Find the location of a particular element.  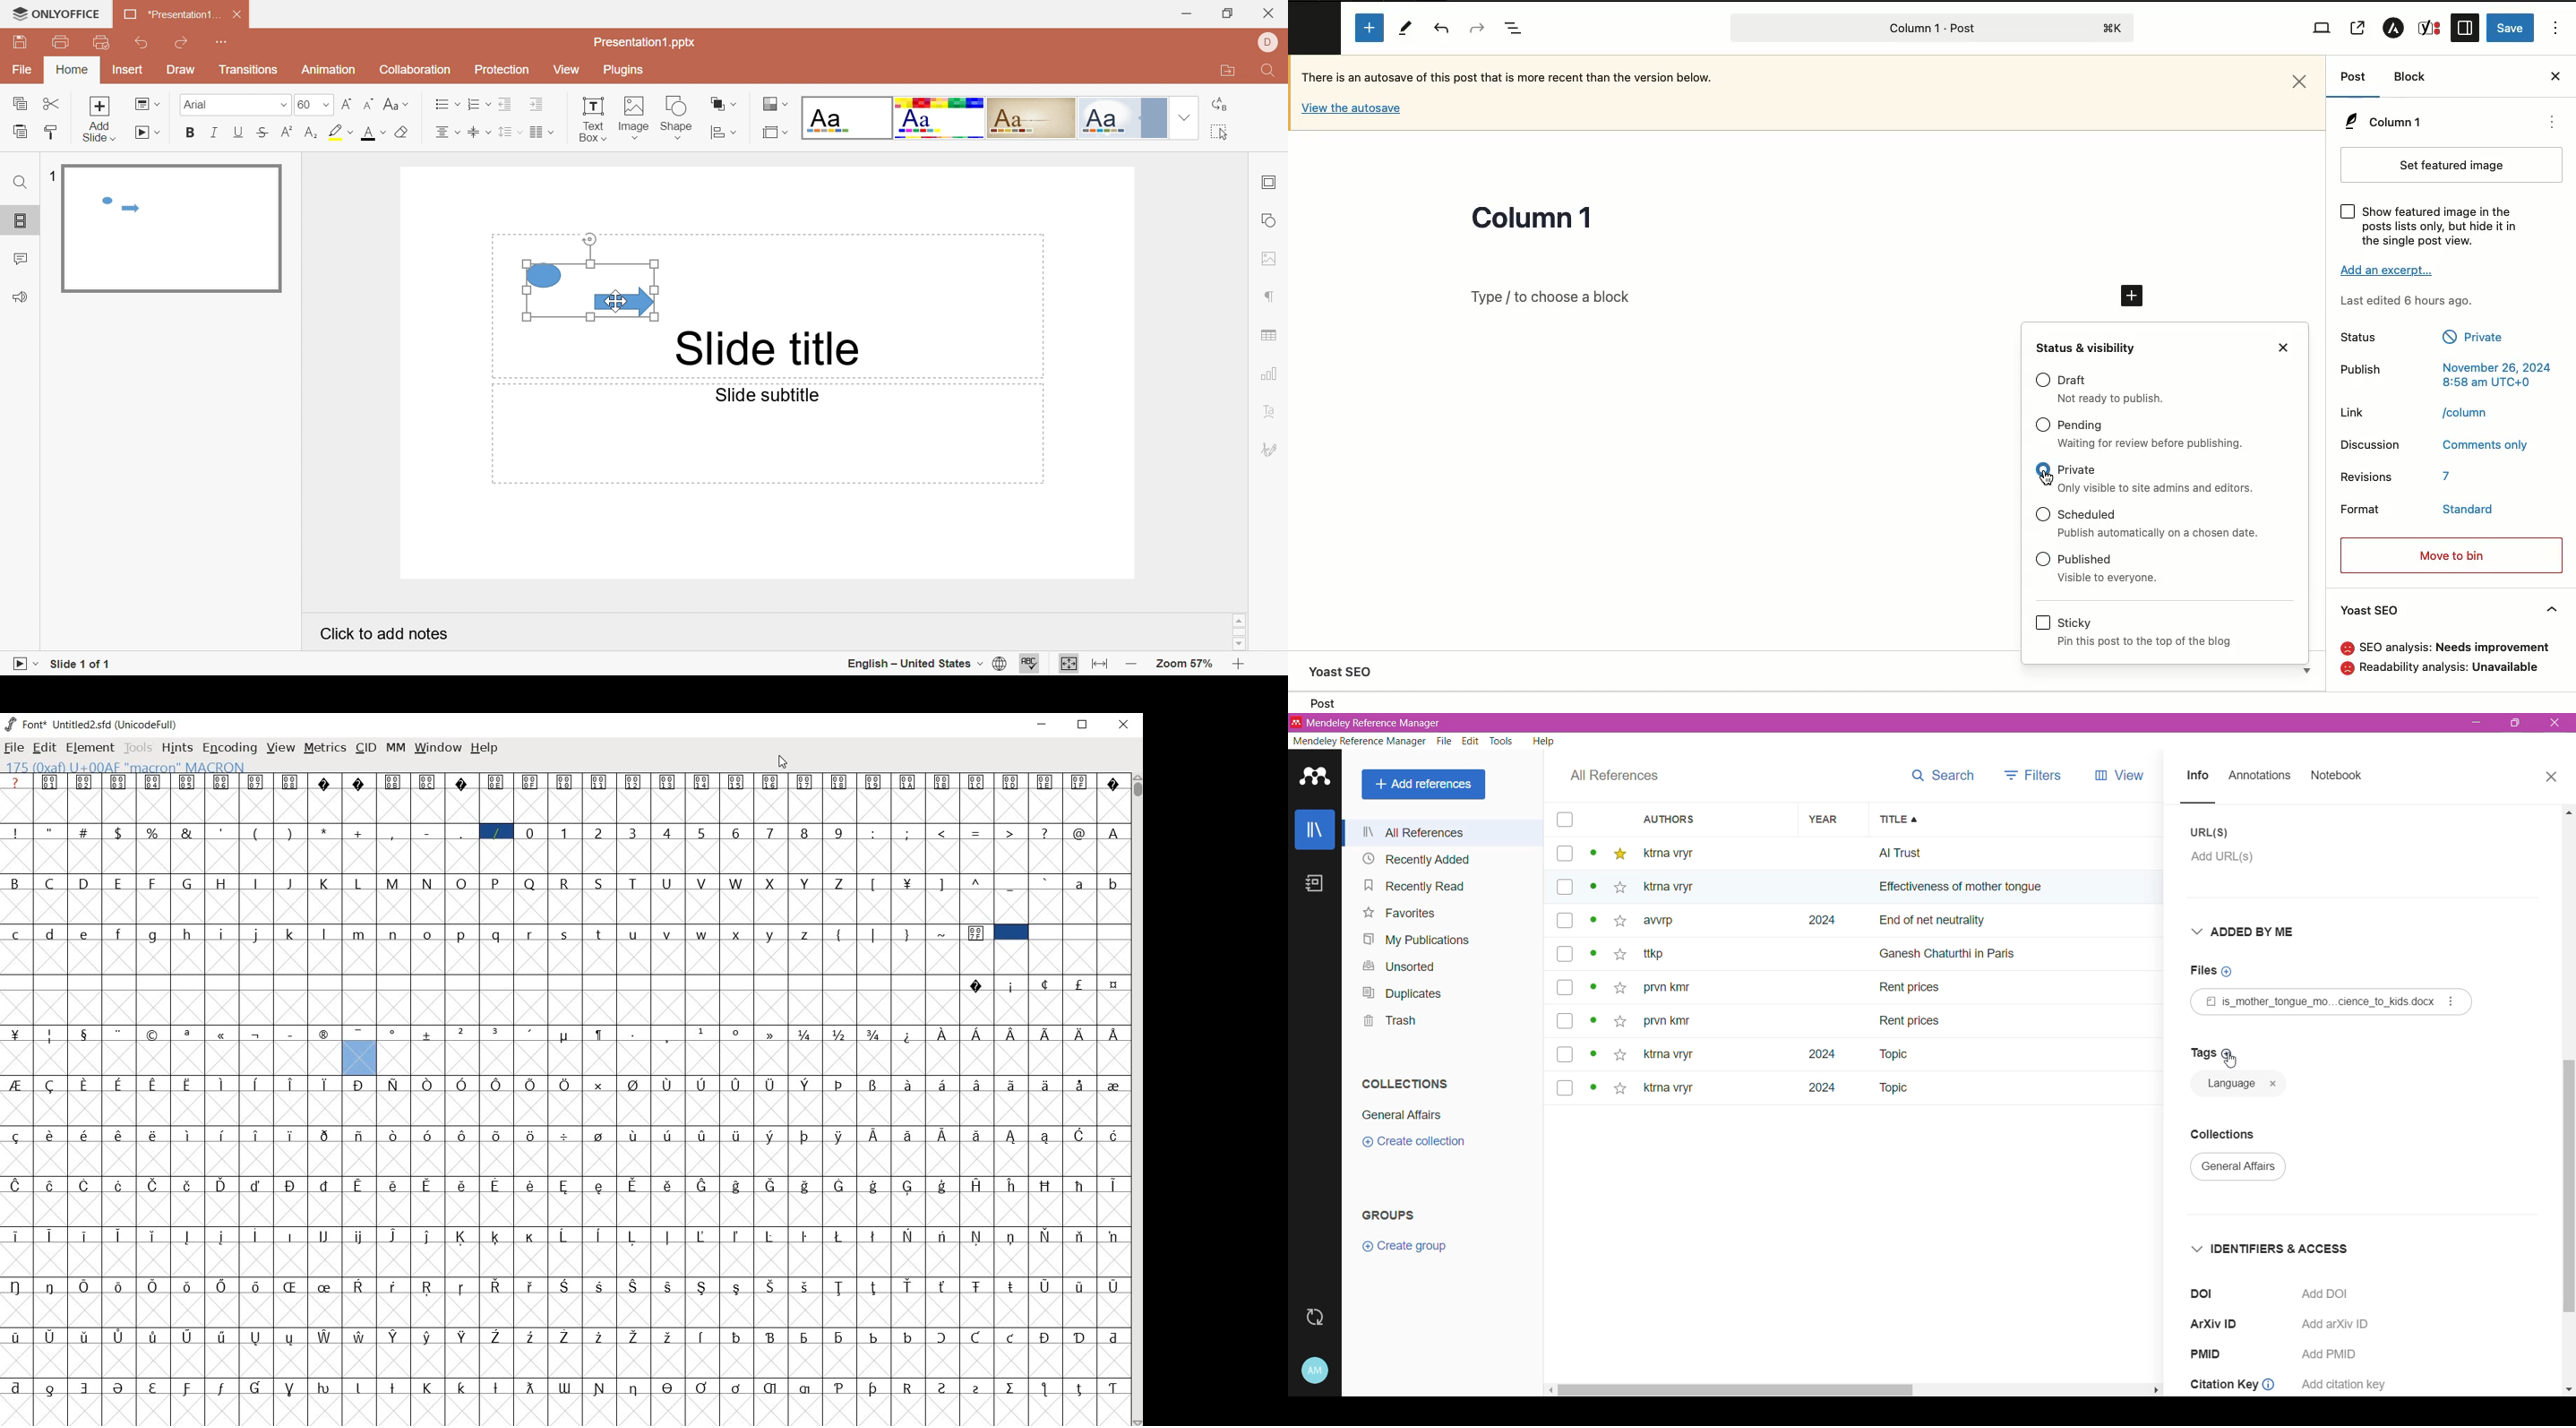

Fit to slide is located at coordinates (1071, 665).